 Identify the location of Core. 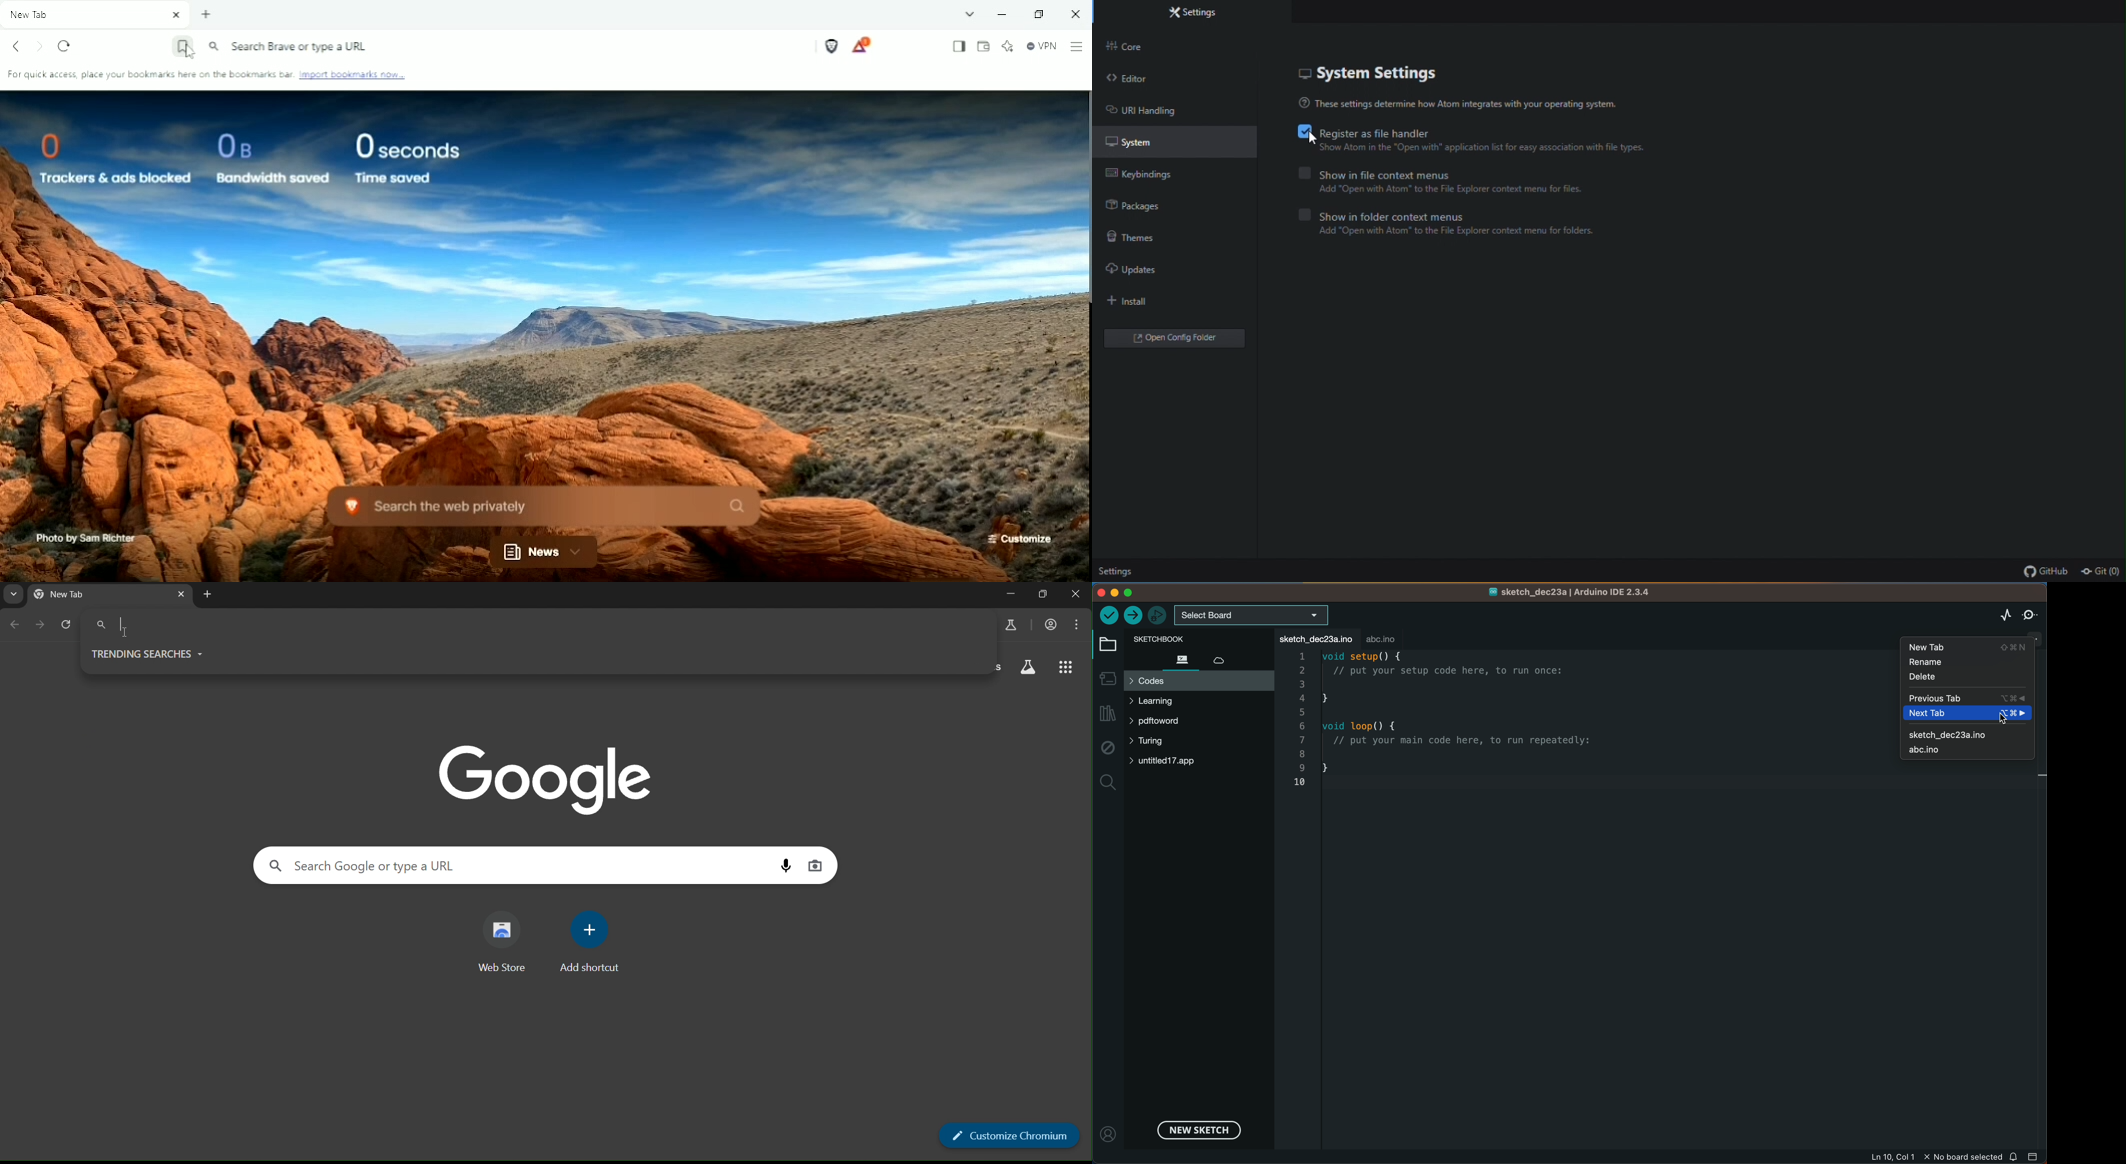
(1149, 48).